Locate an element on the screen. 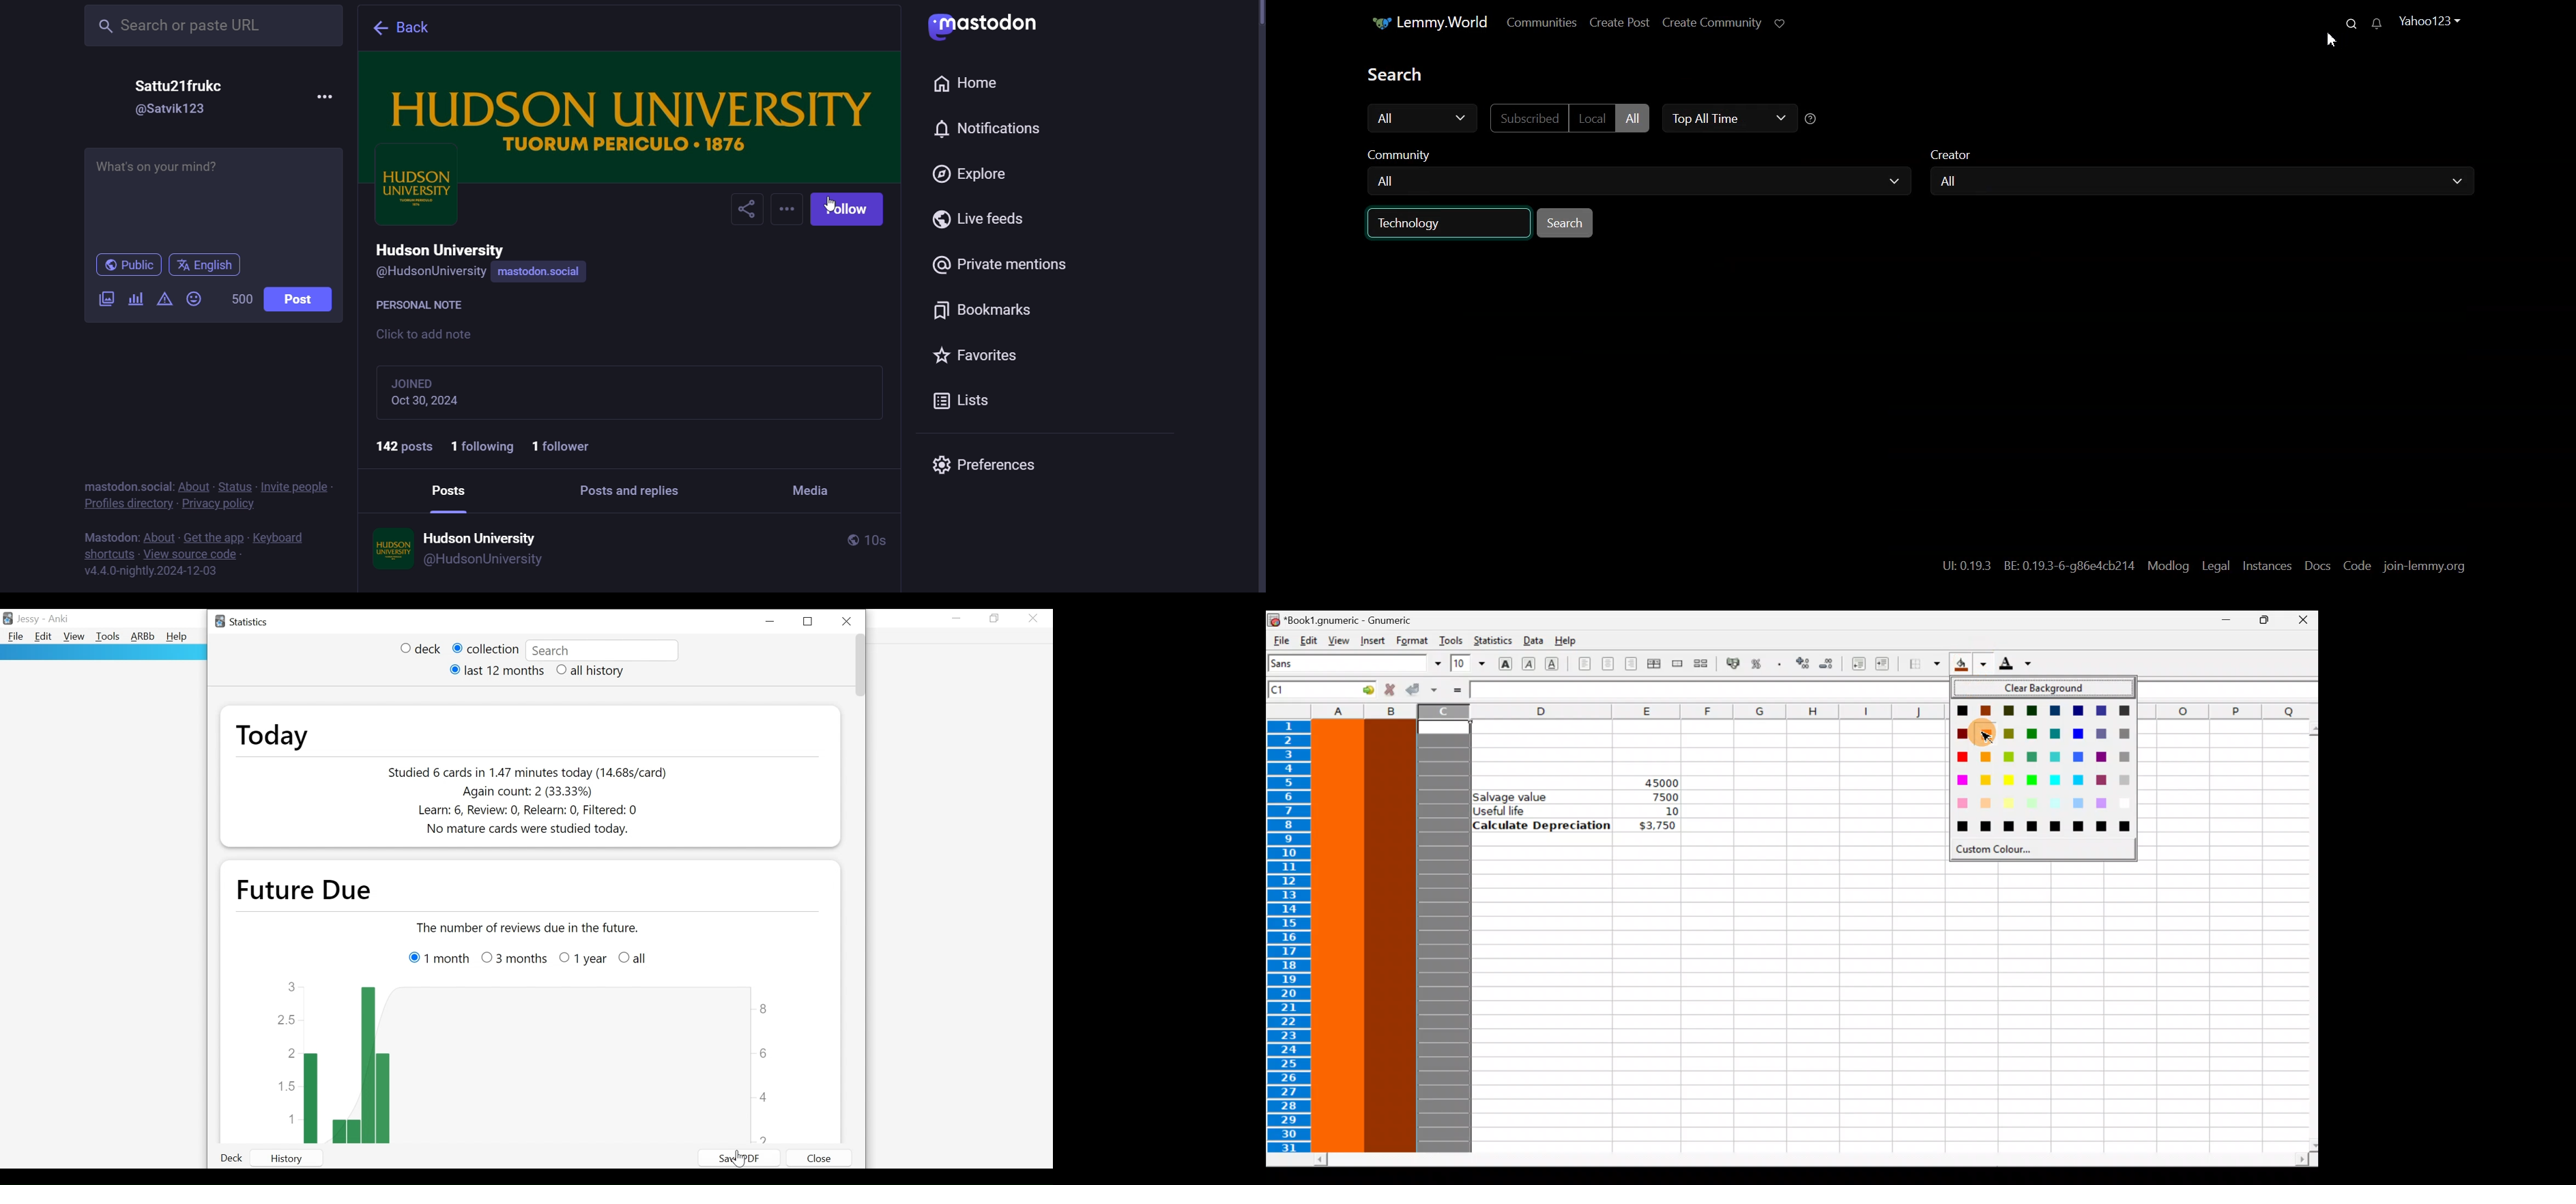  personal note is located at coordinates (423, 303).